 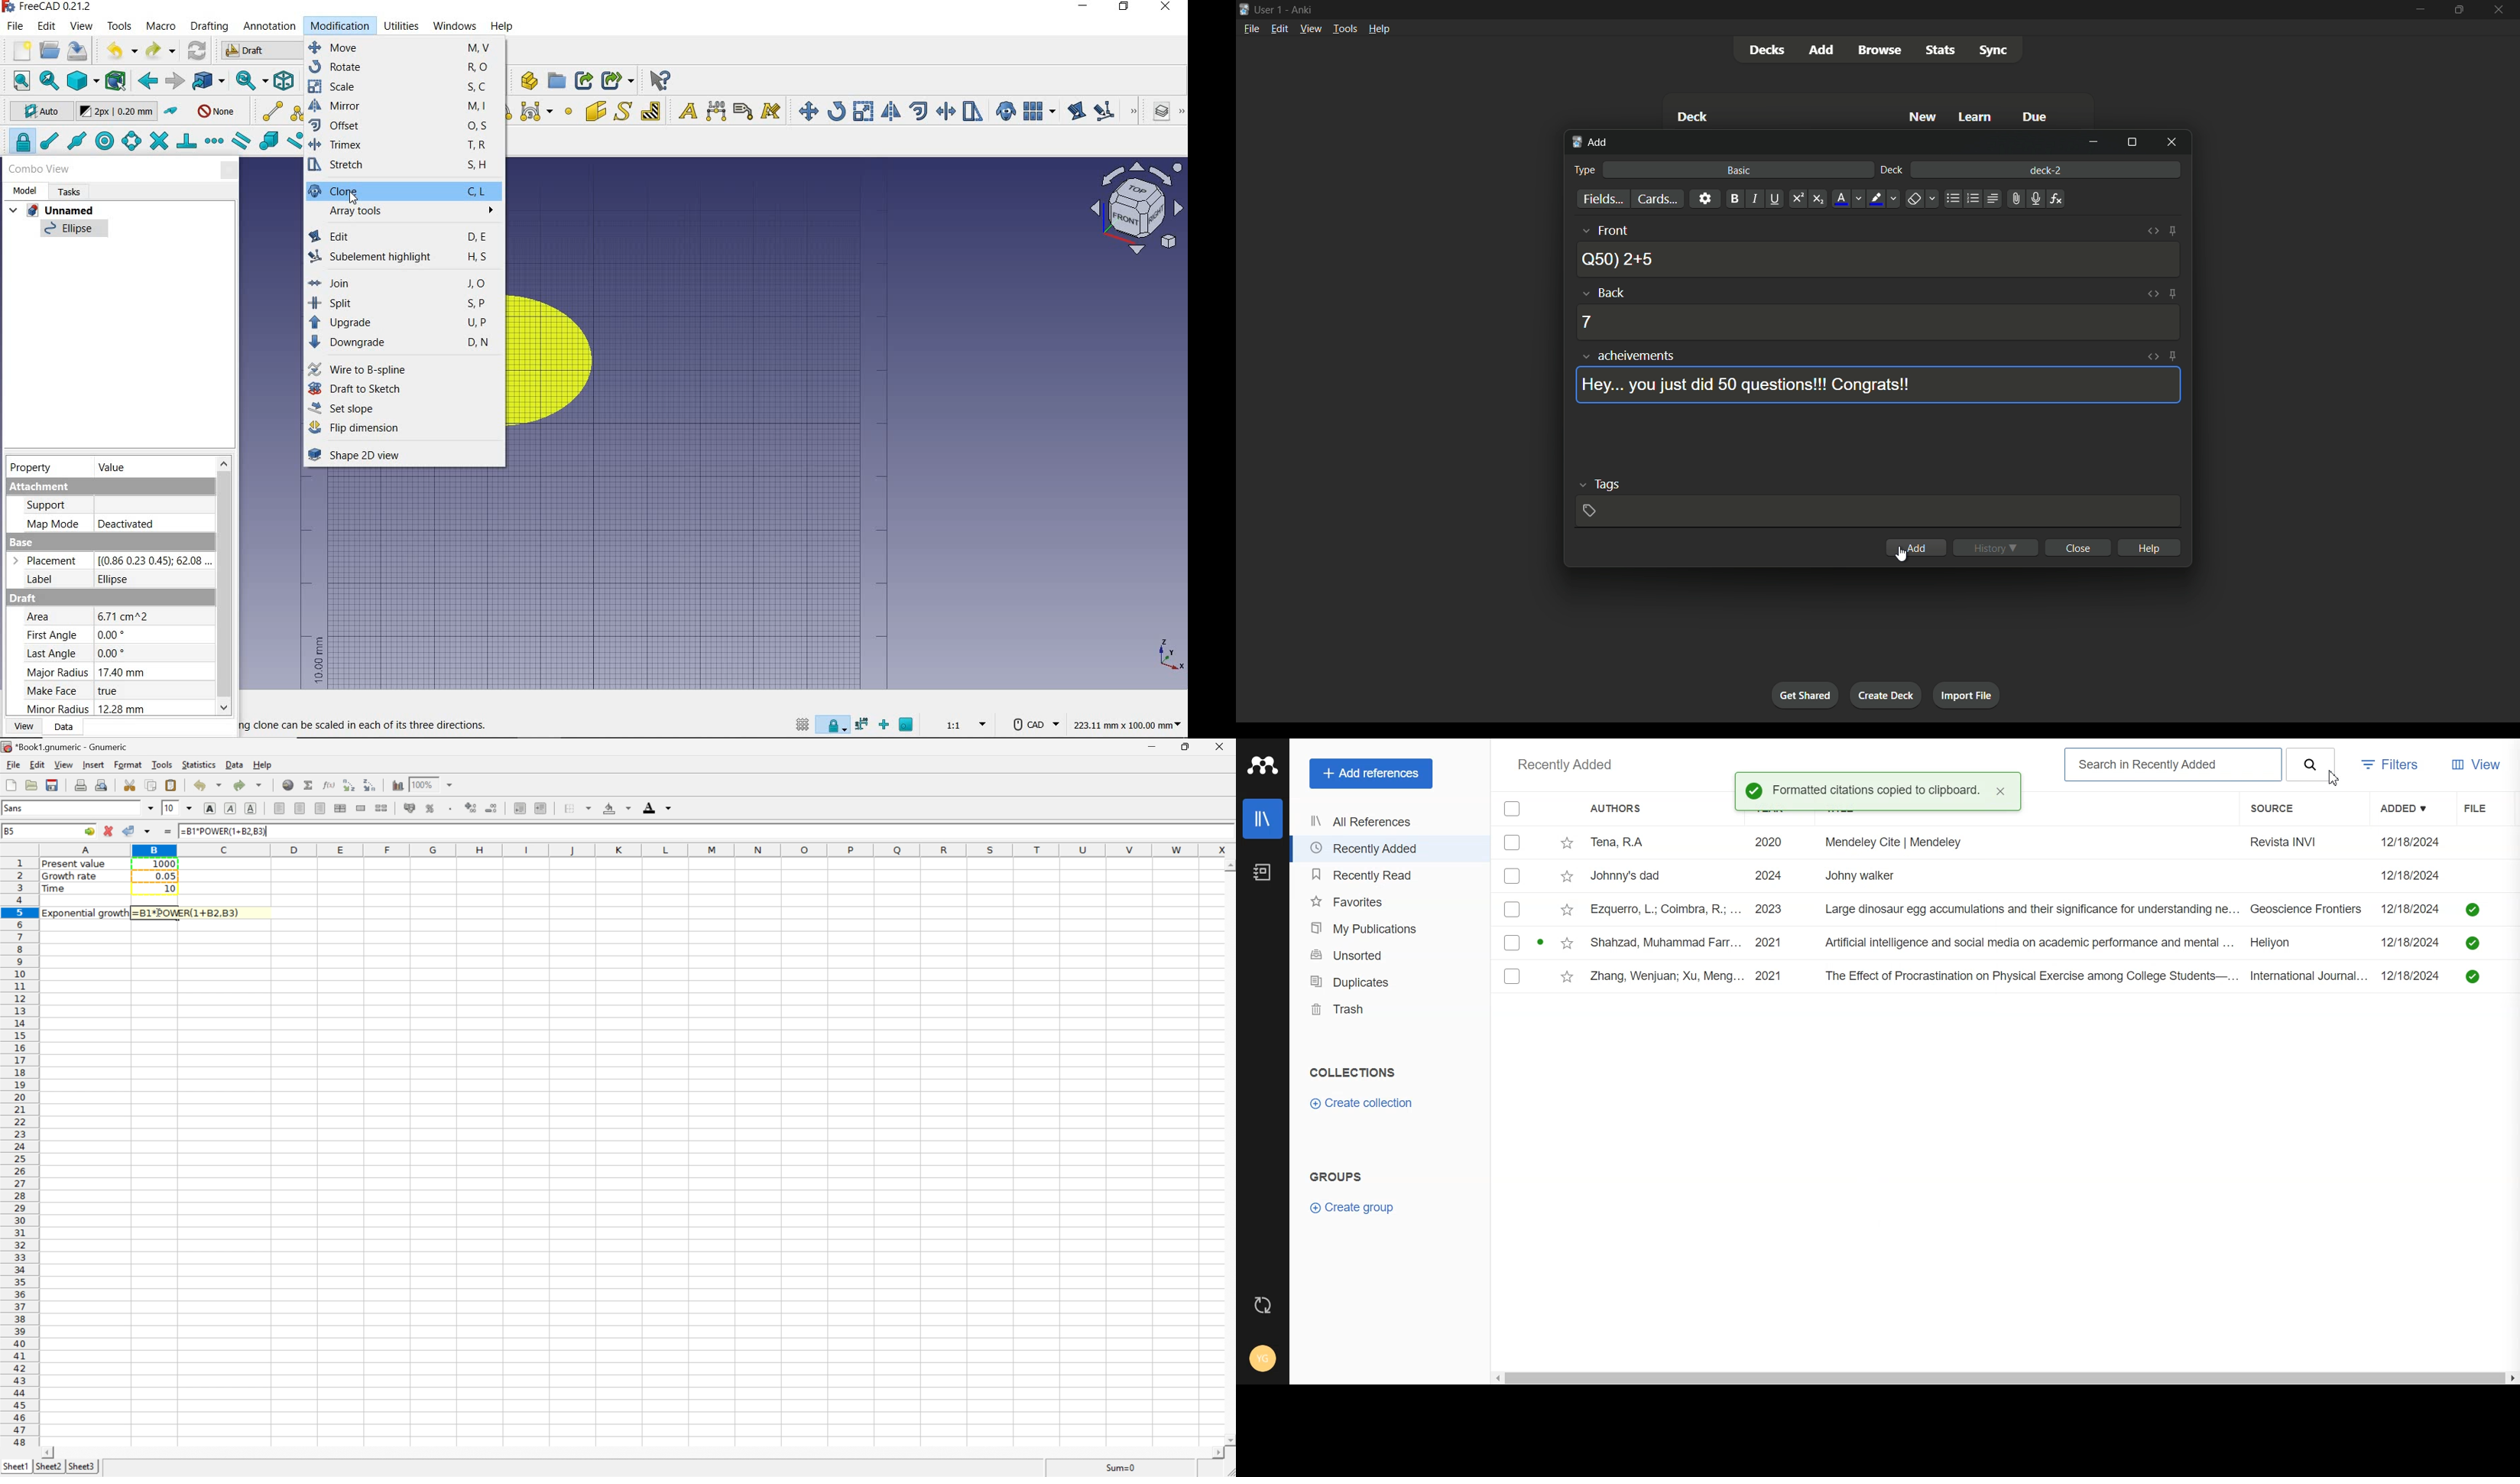 I want to click on Recently Added, so click(x=1386, y=848).